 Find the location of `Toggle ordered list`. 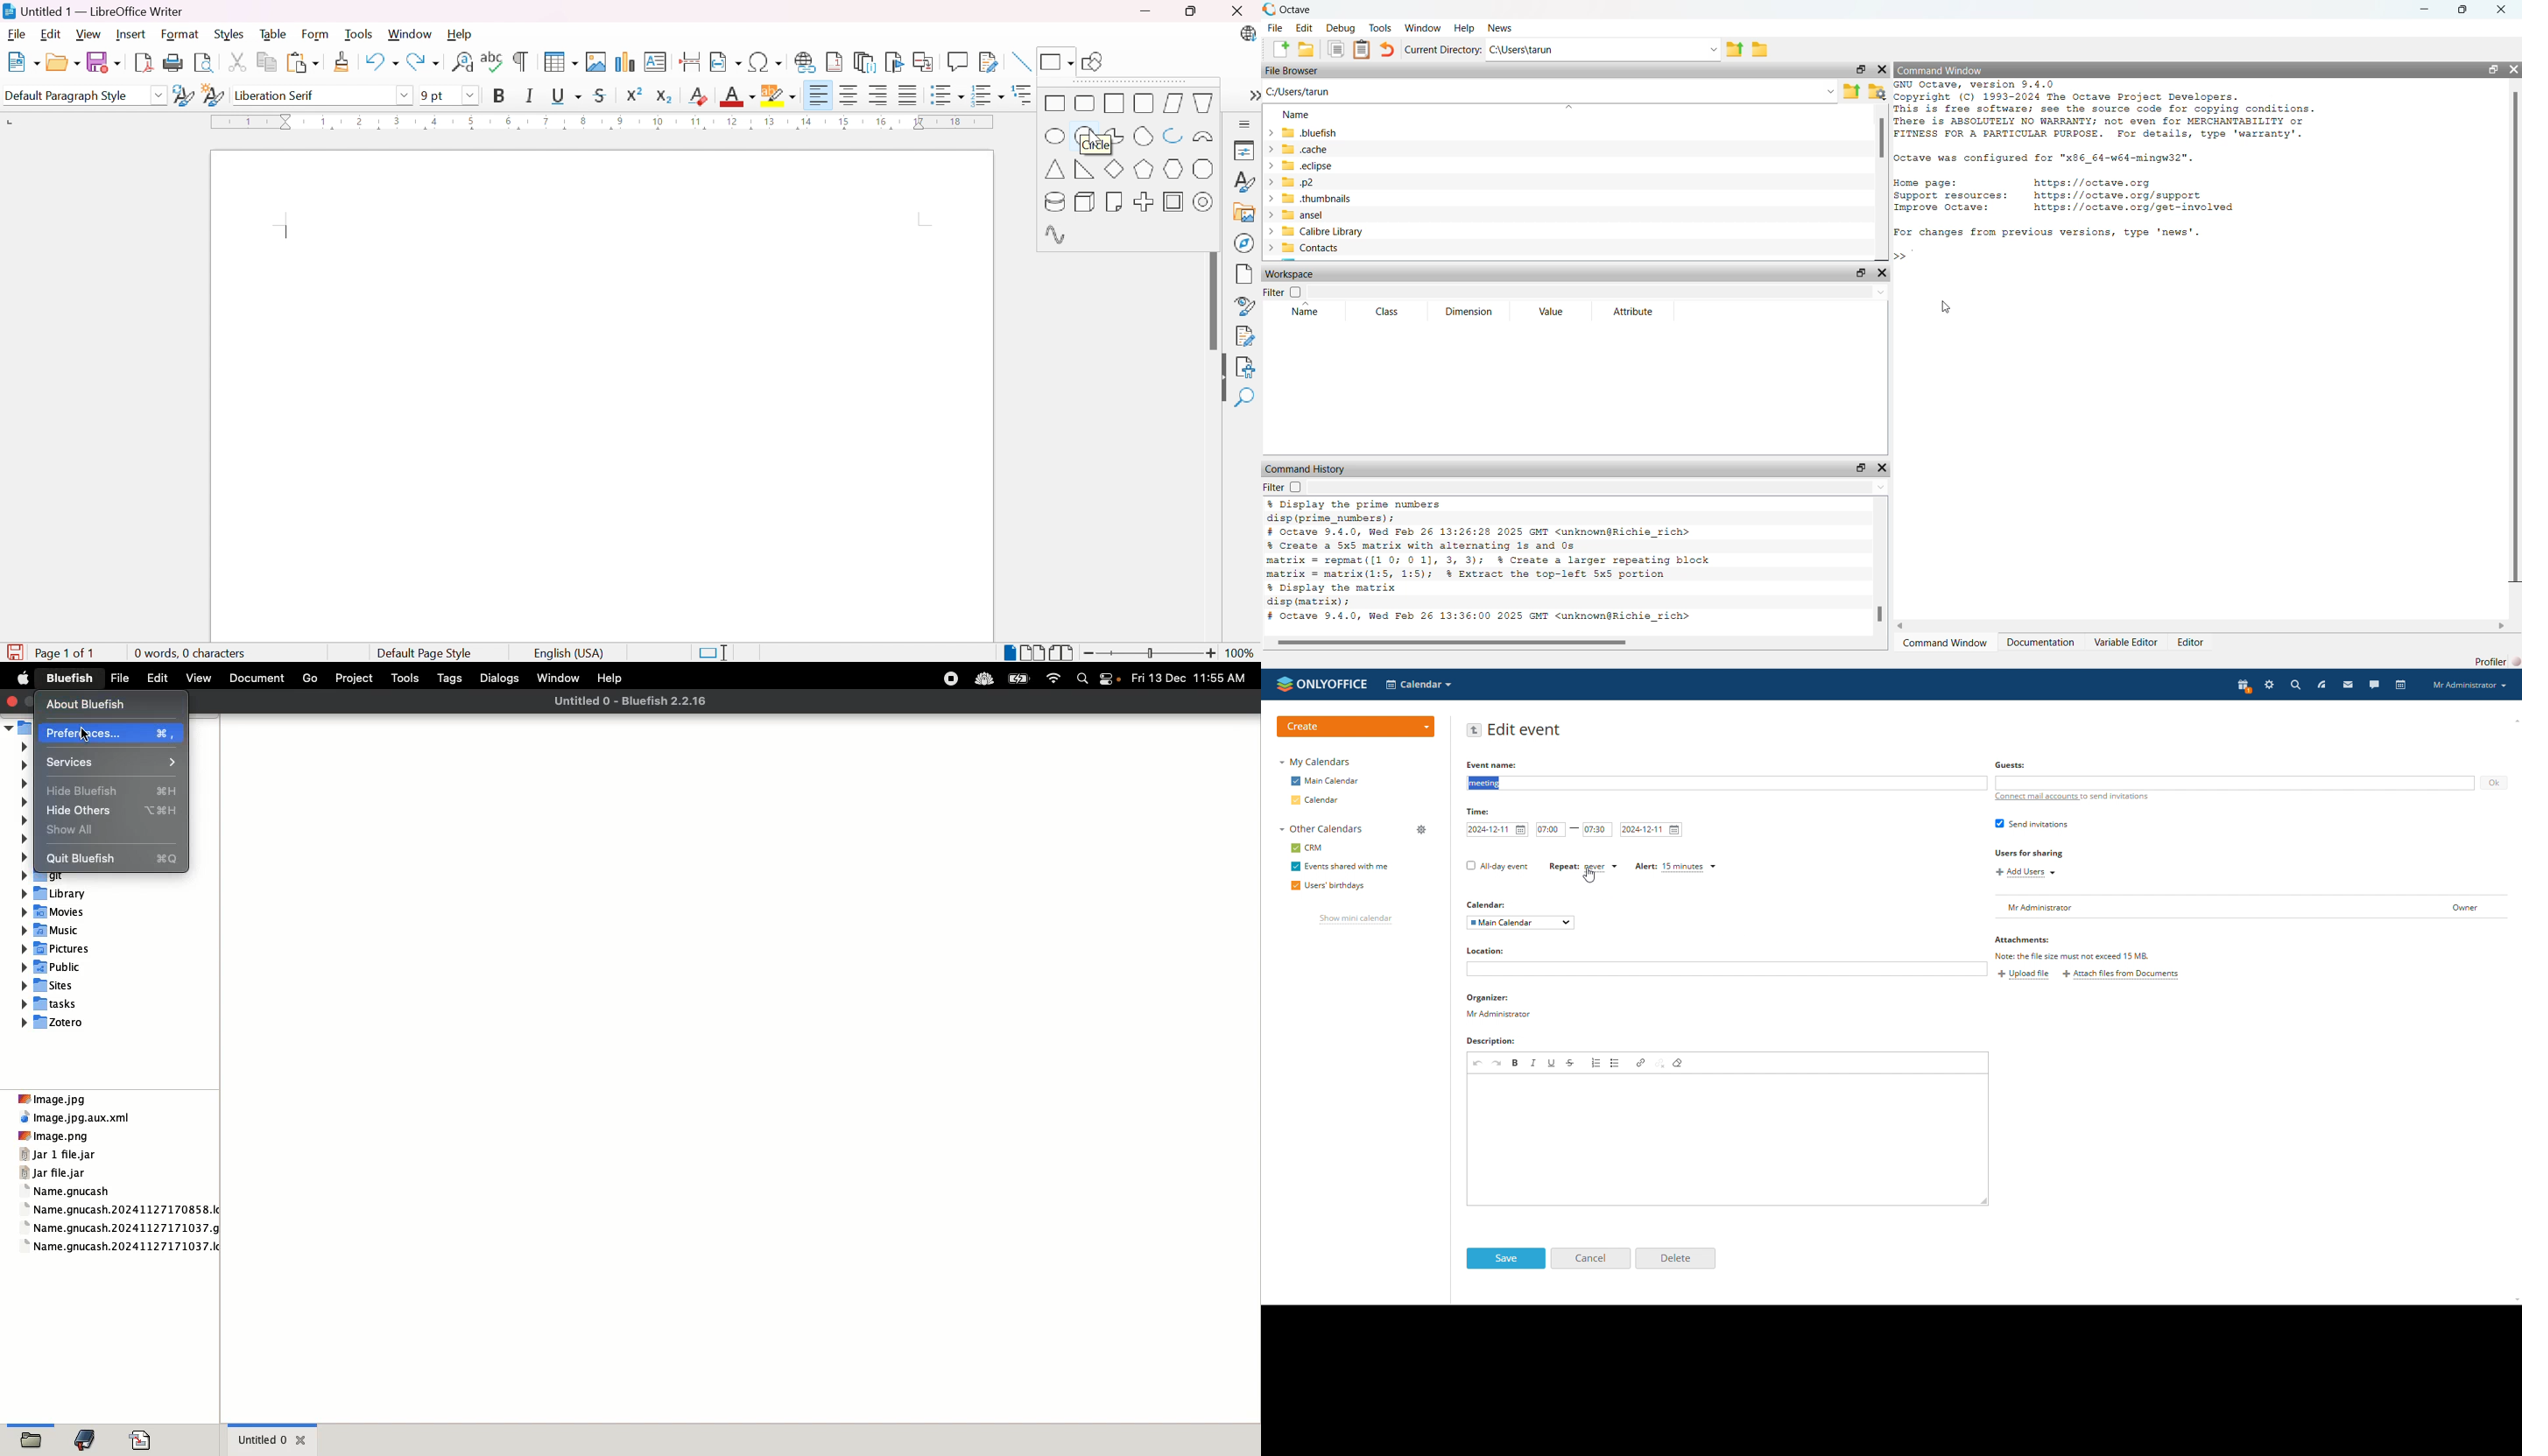

Toggle ordered list is located at coordinates (988, 97).